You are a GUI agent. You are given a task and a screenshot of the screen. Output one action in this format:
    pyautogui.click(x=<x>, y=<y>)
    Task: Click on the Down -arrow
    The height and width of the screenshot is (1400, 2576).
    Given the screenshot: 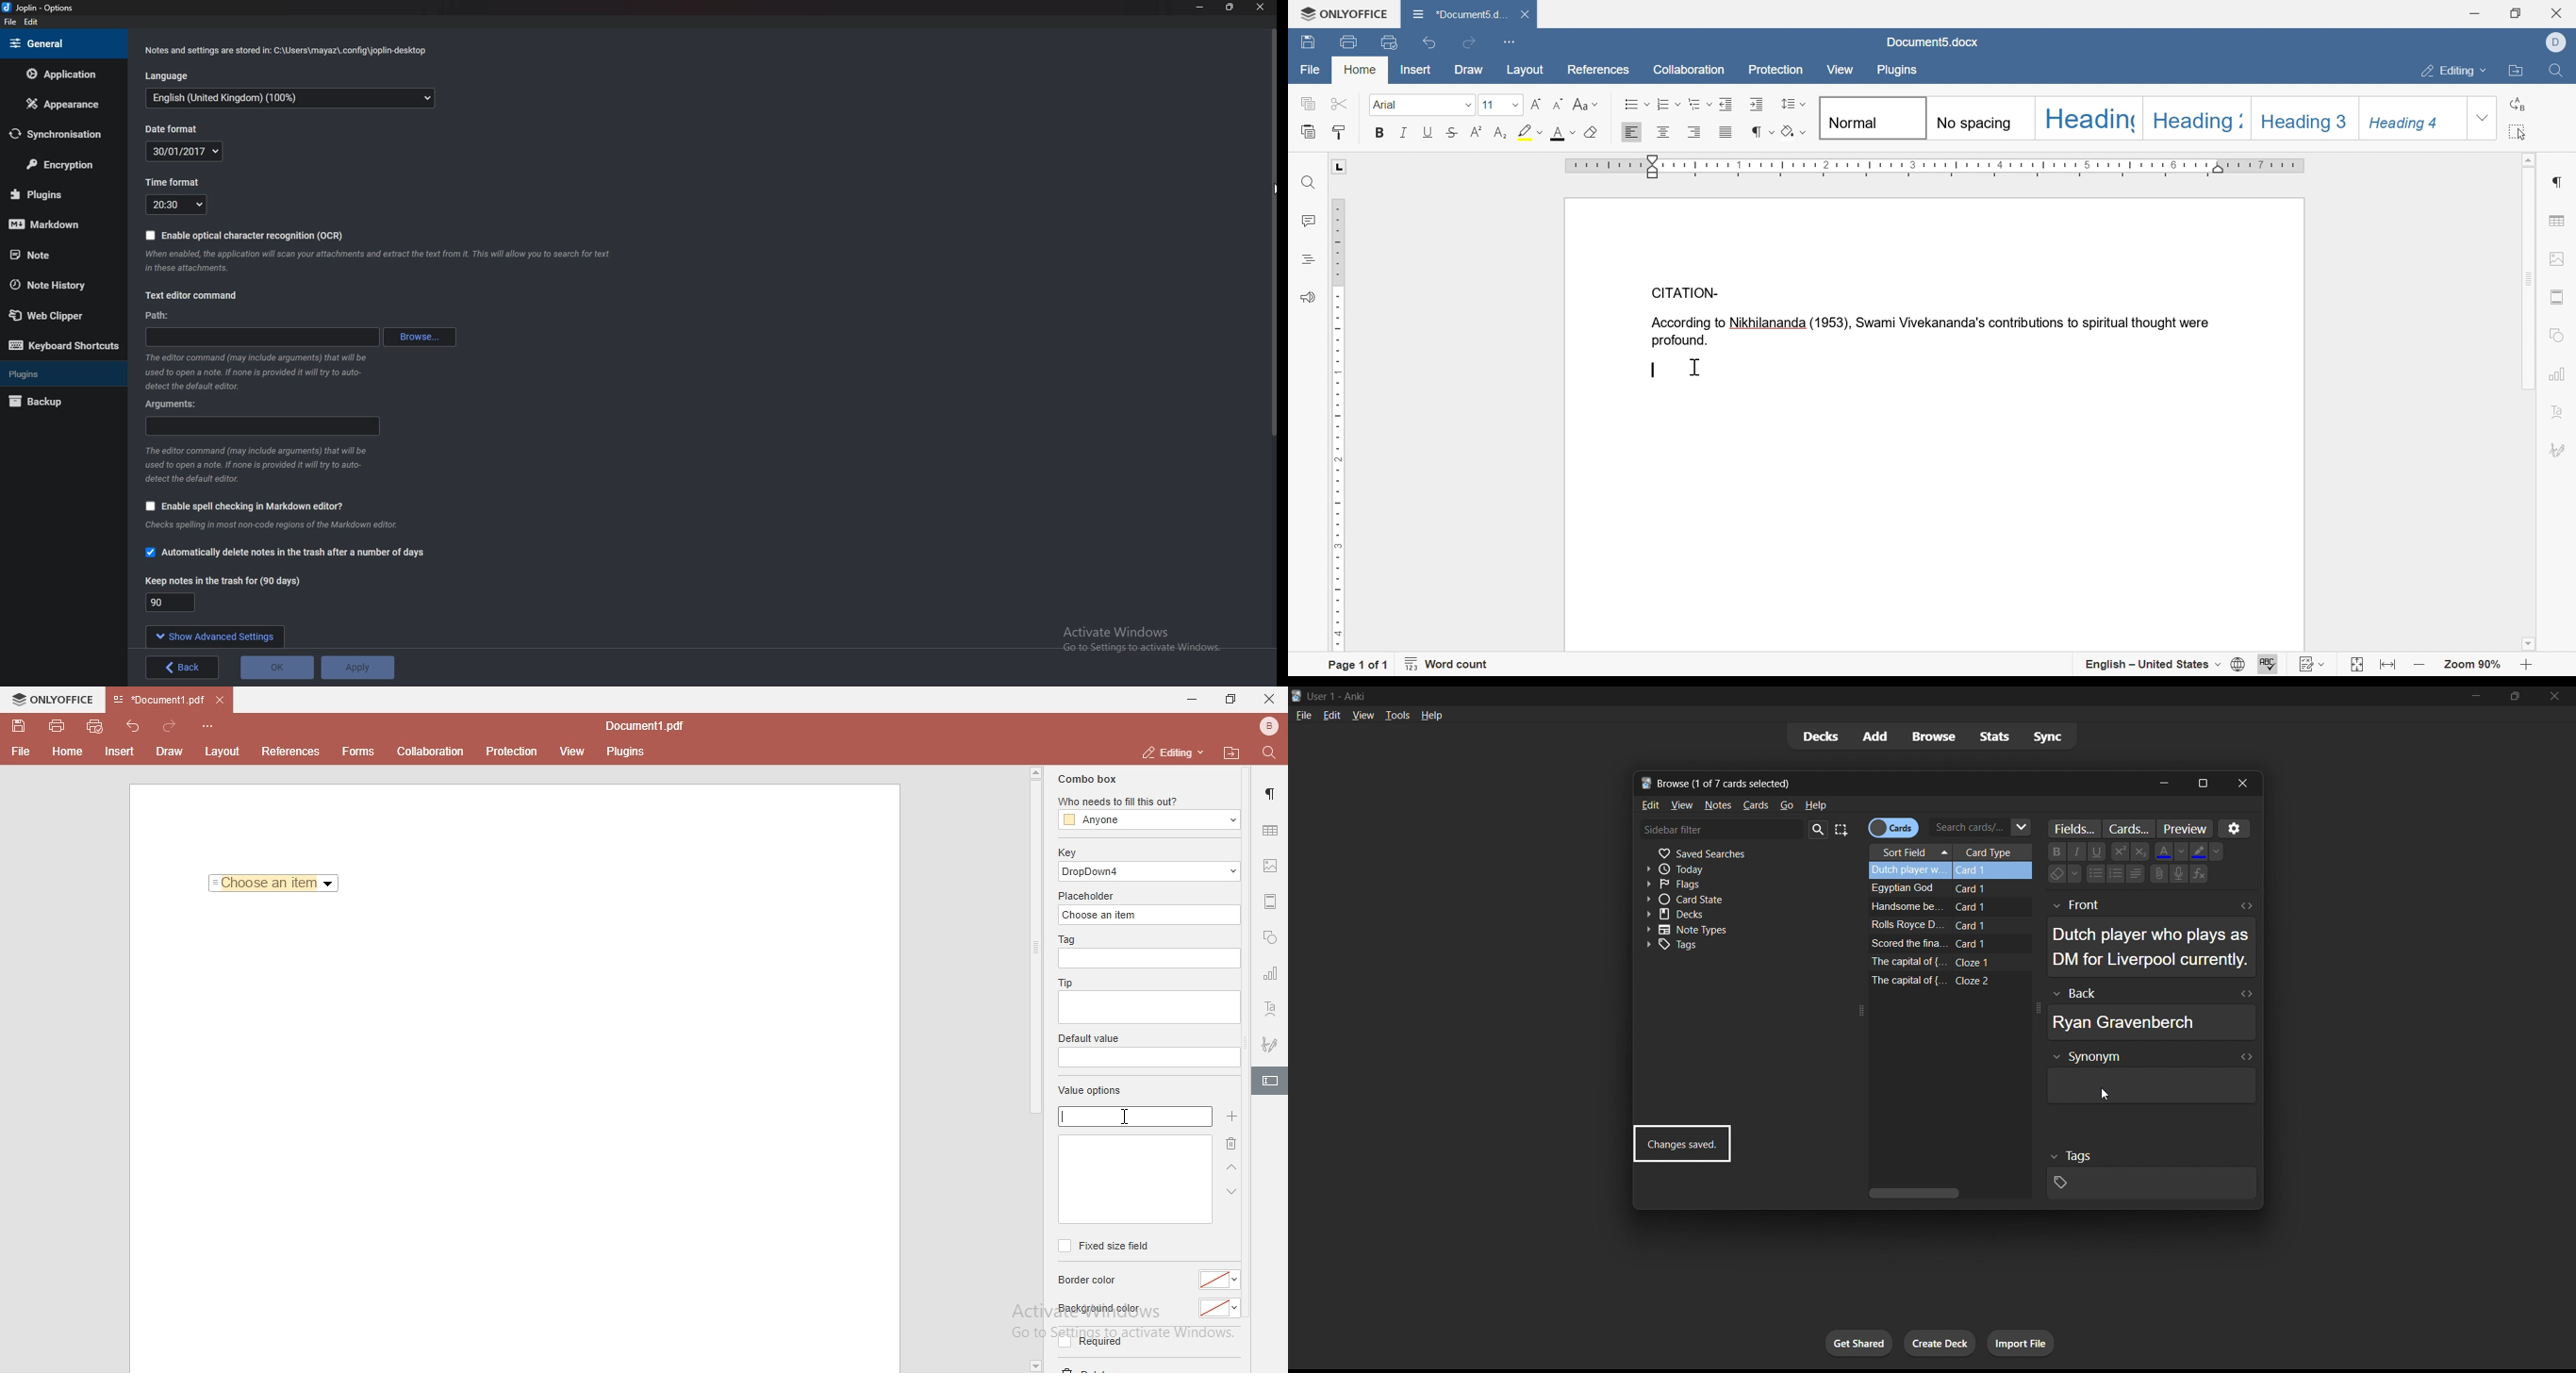 What is the action you would take?
    pyautogui.click(x=2179, y=852)
    